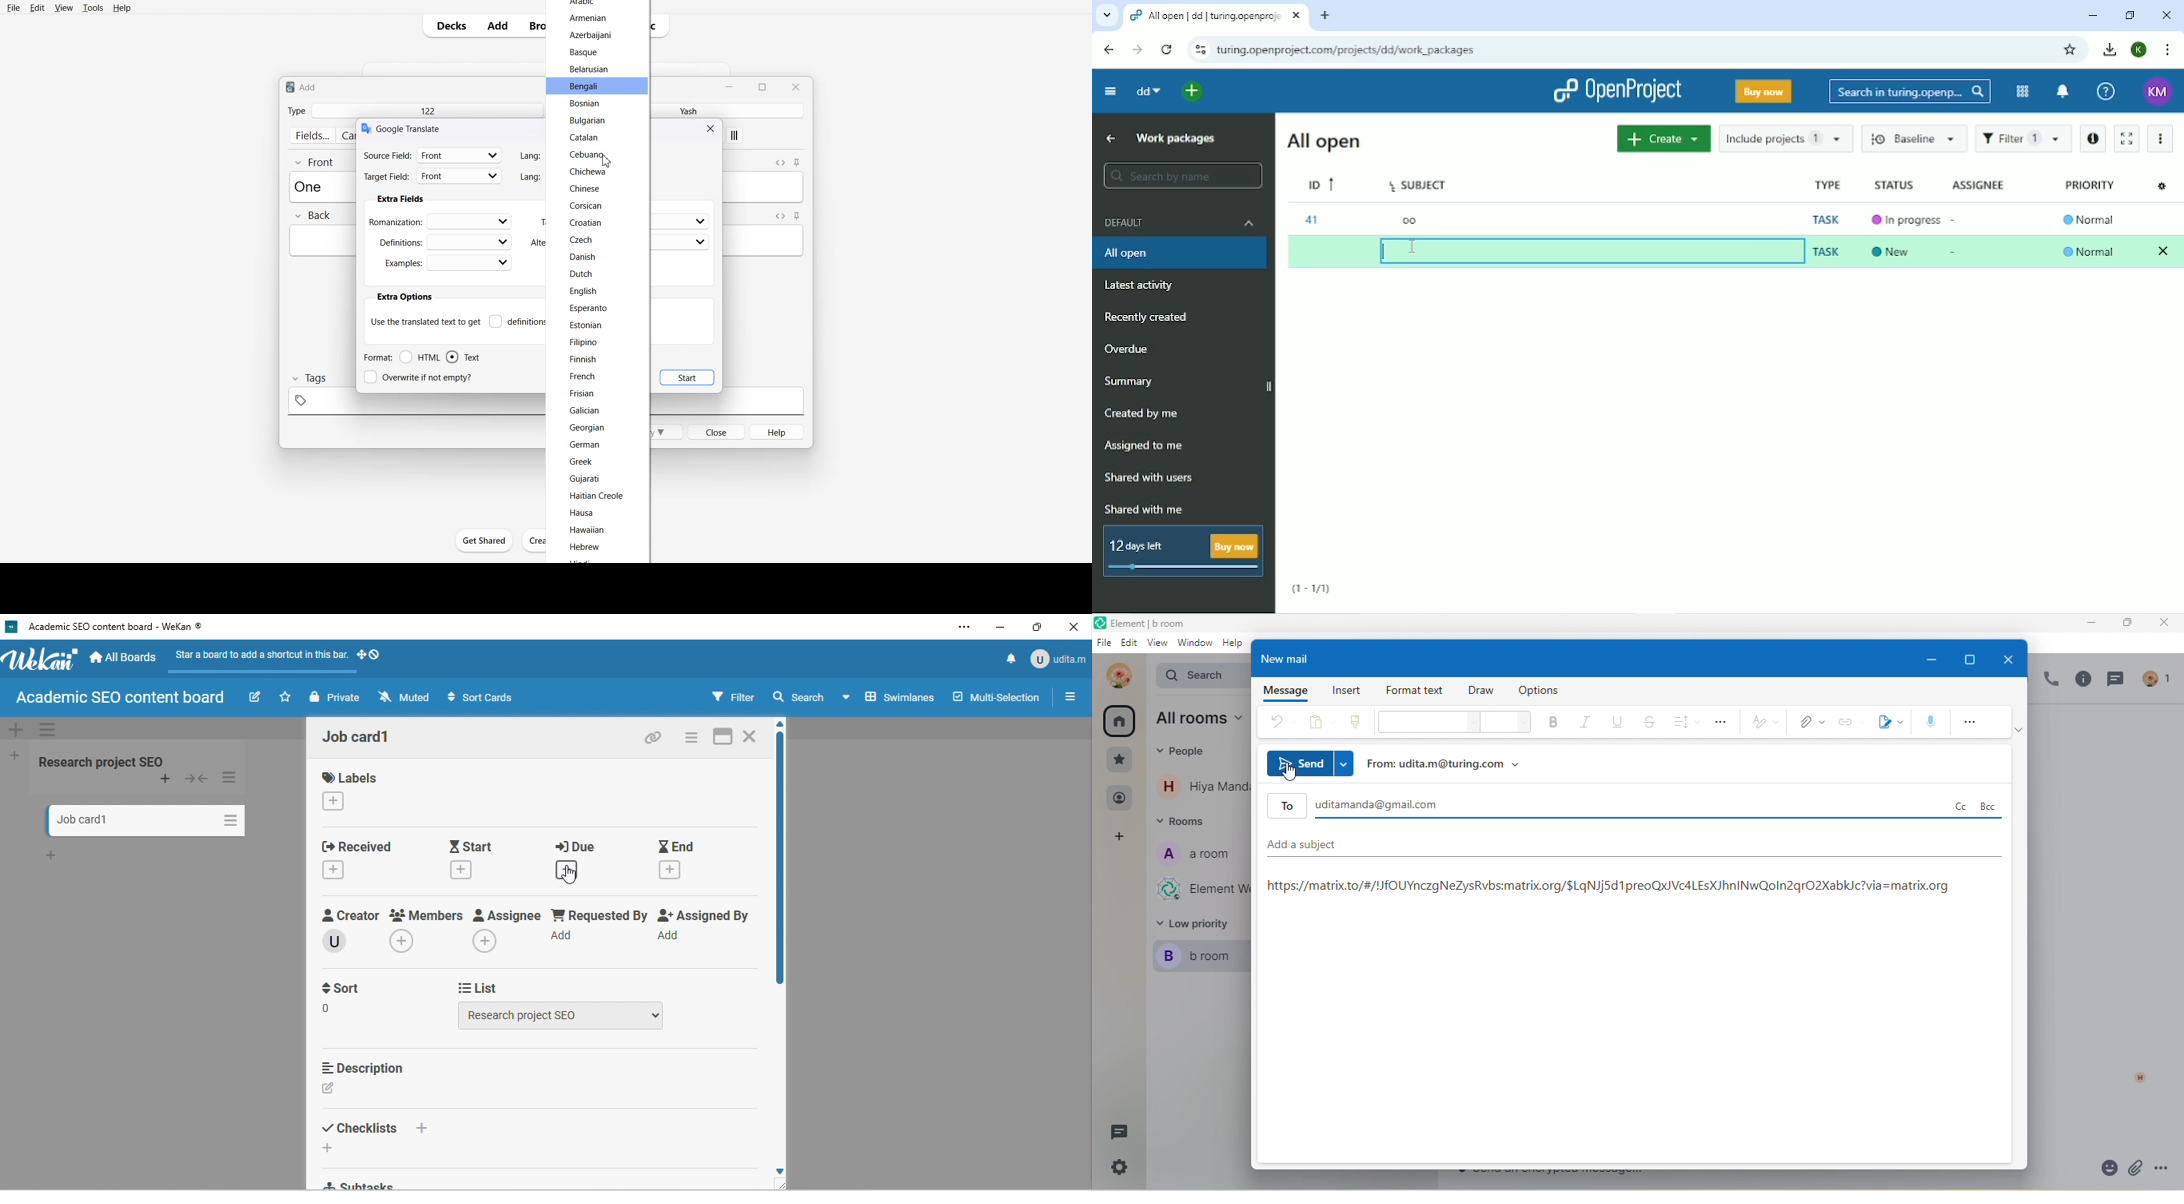  I want to click on Back, so click(1109, 50).